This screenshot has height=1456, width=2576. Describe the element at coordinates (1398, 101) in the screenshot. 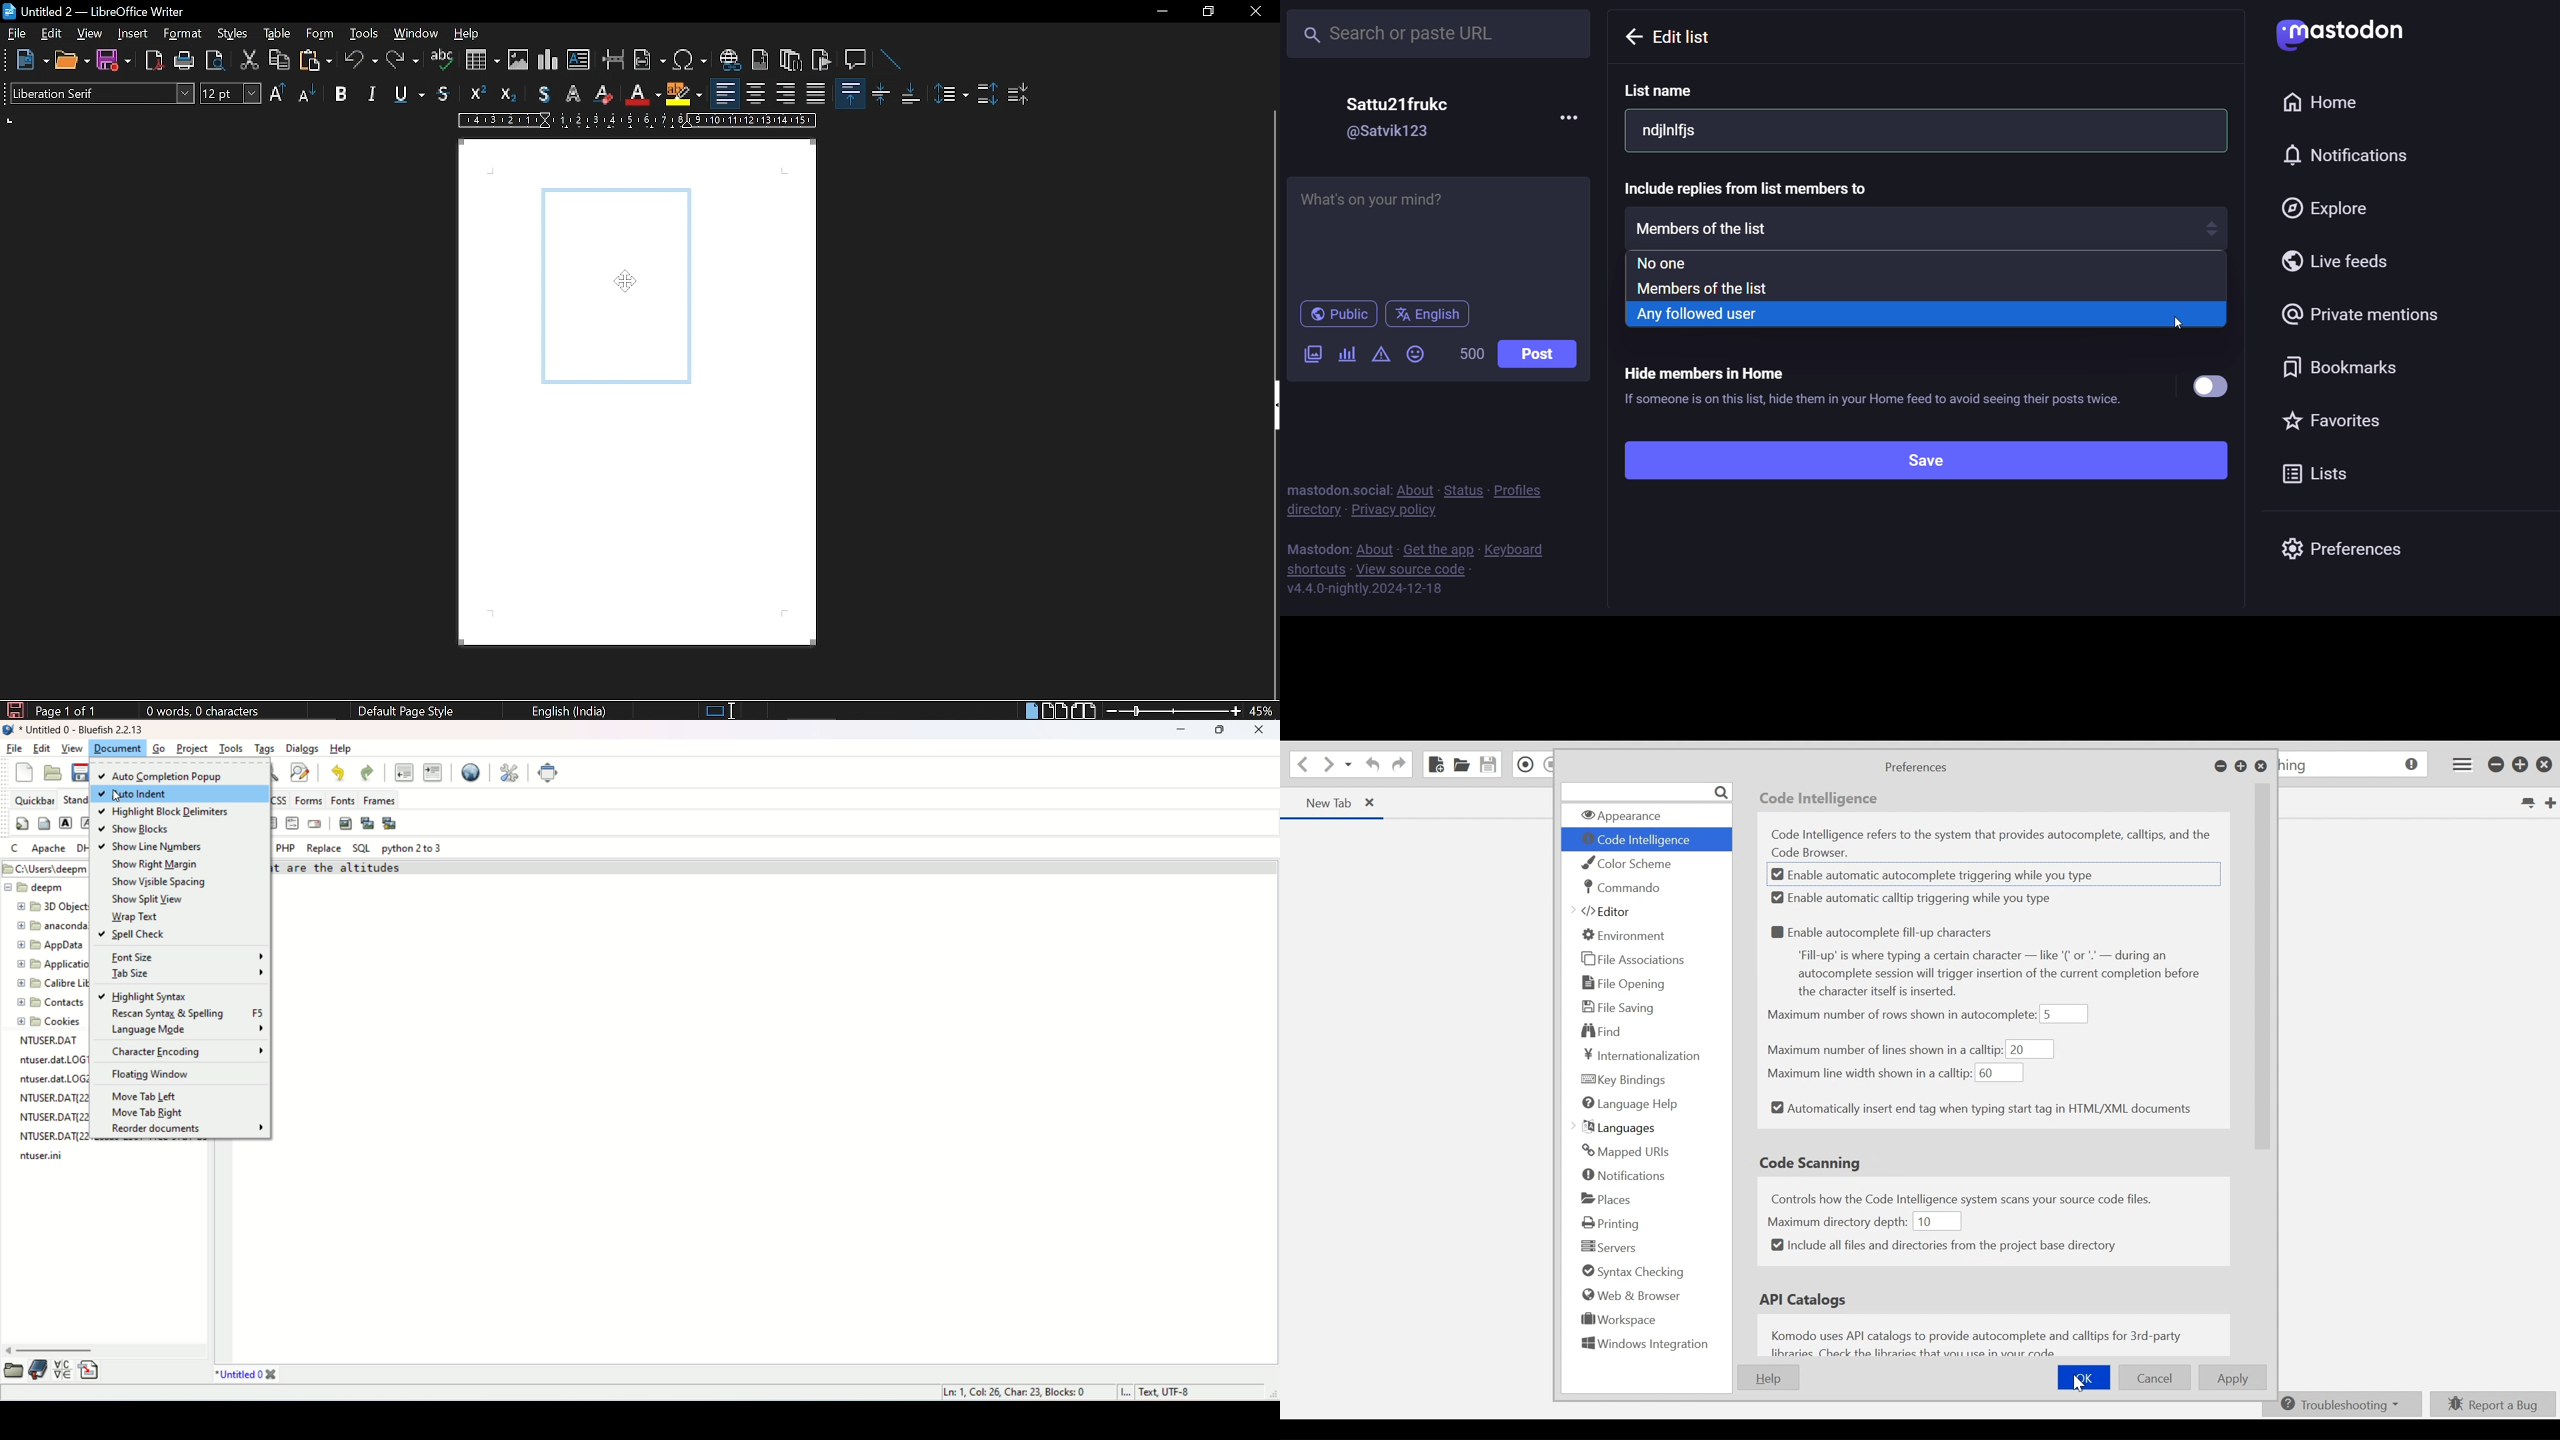

I see `Sattu21frukc` at that location.